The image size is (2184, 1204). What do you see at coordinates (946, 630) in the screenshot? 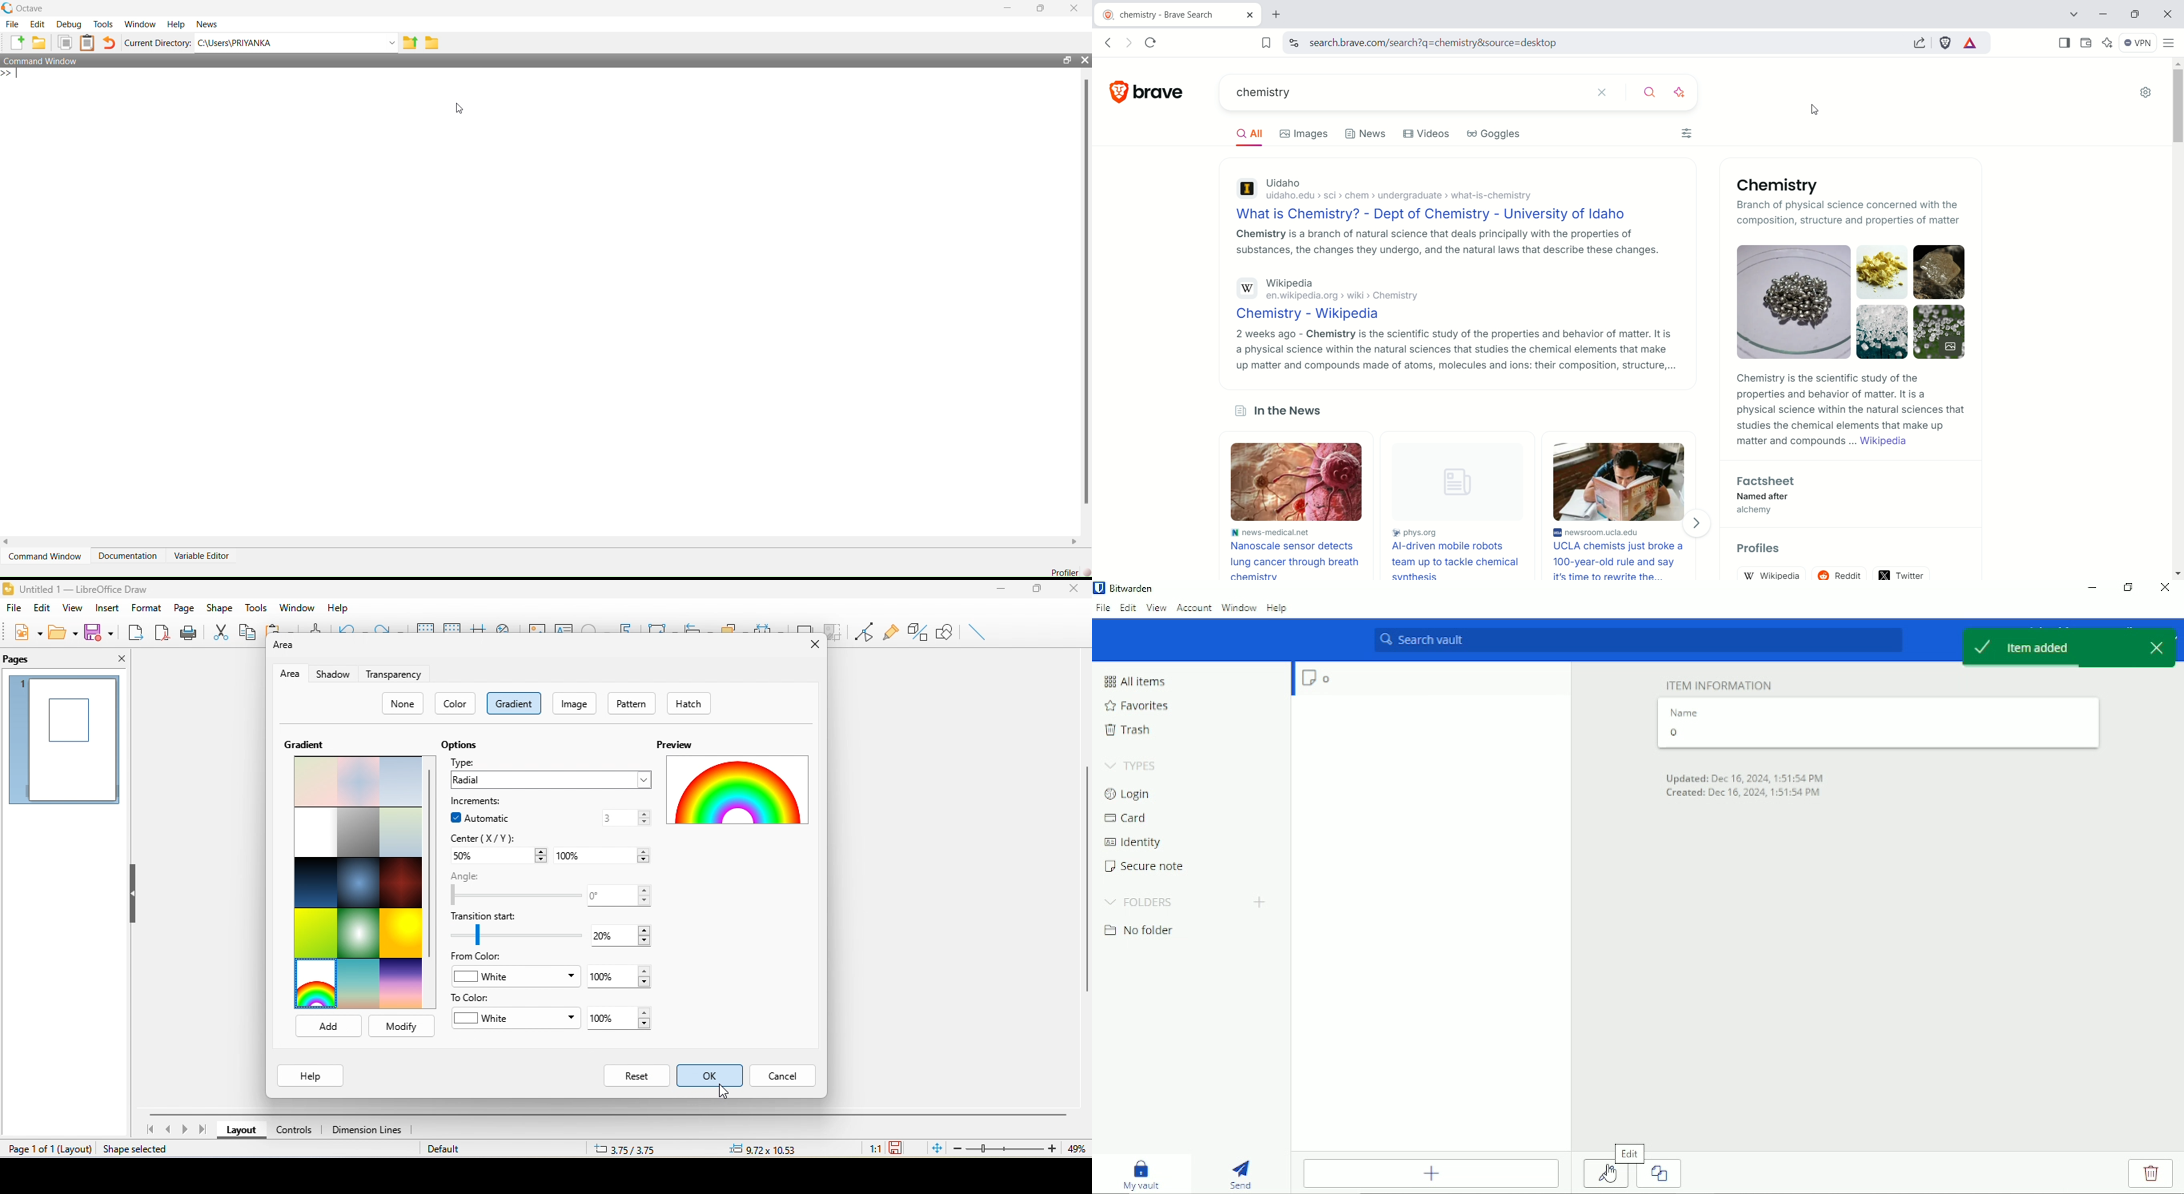
I see `show draw function` at bounding box center [946, 630].